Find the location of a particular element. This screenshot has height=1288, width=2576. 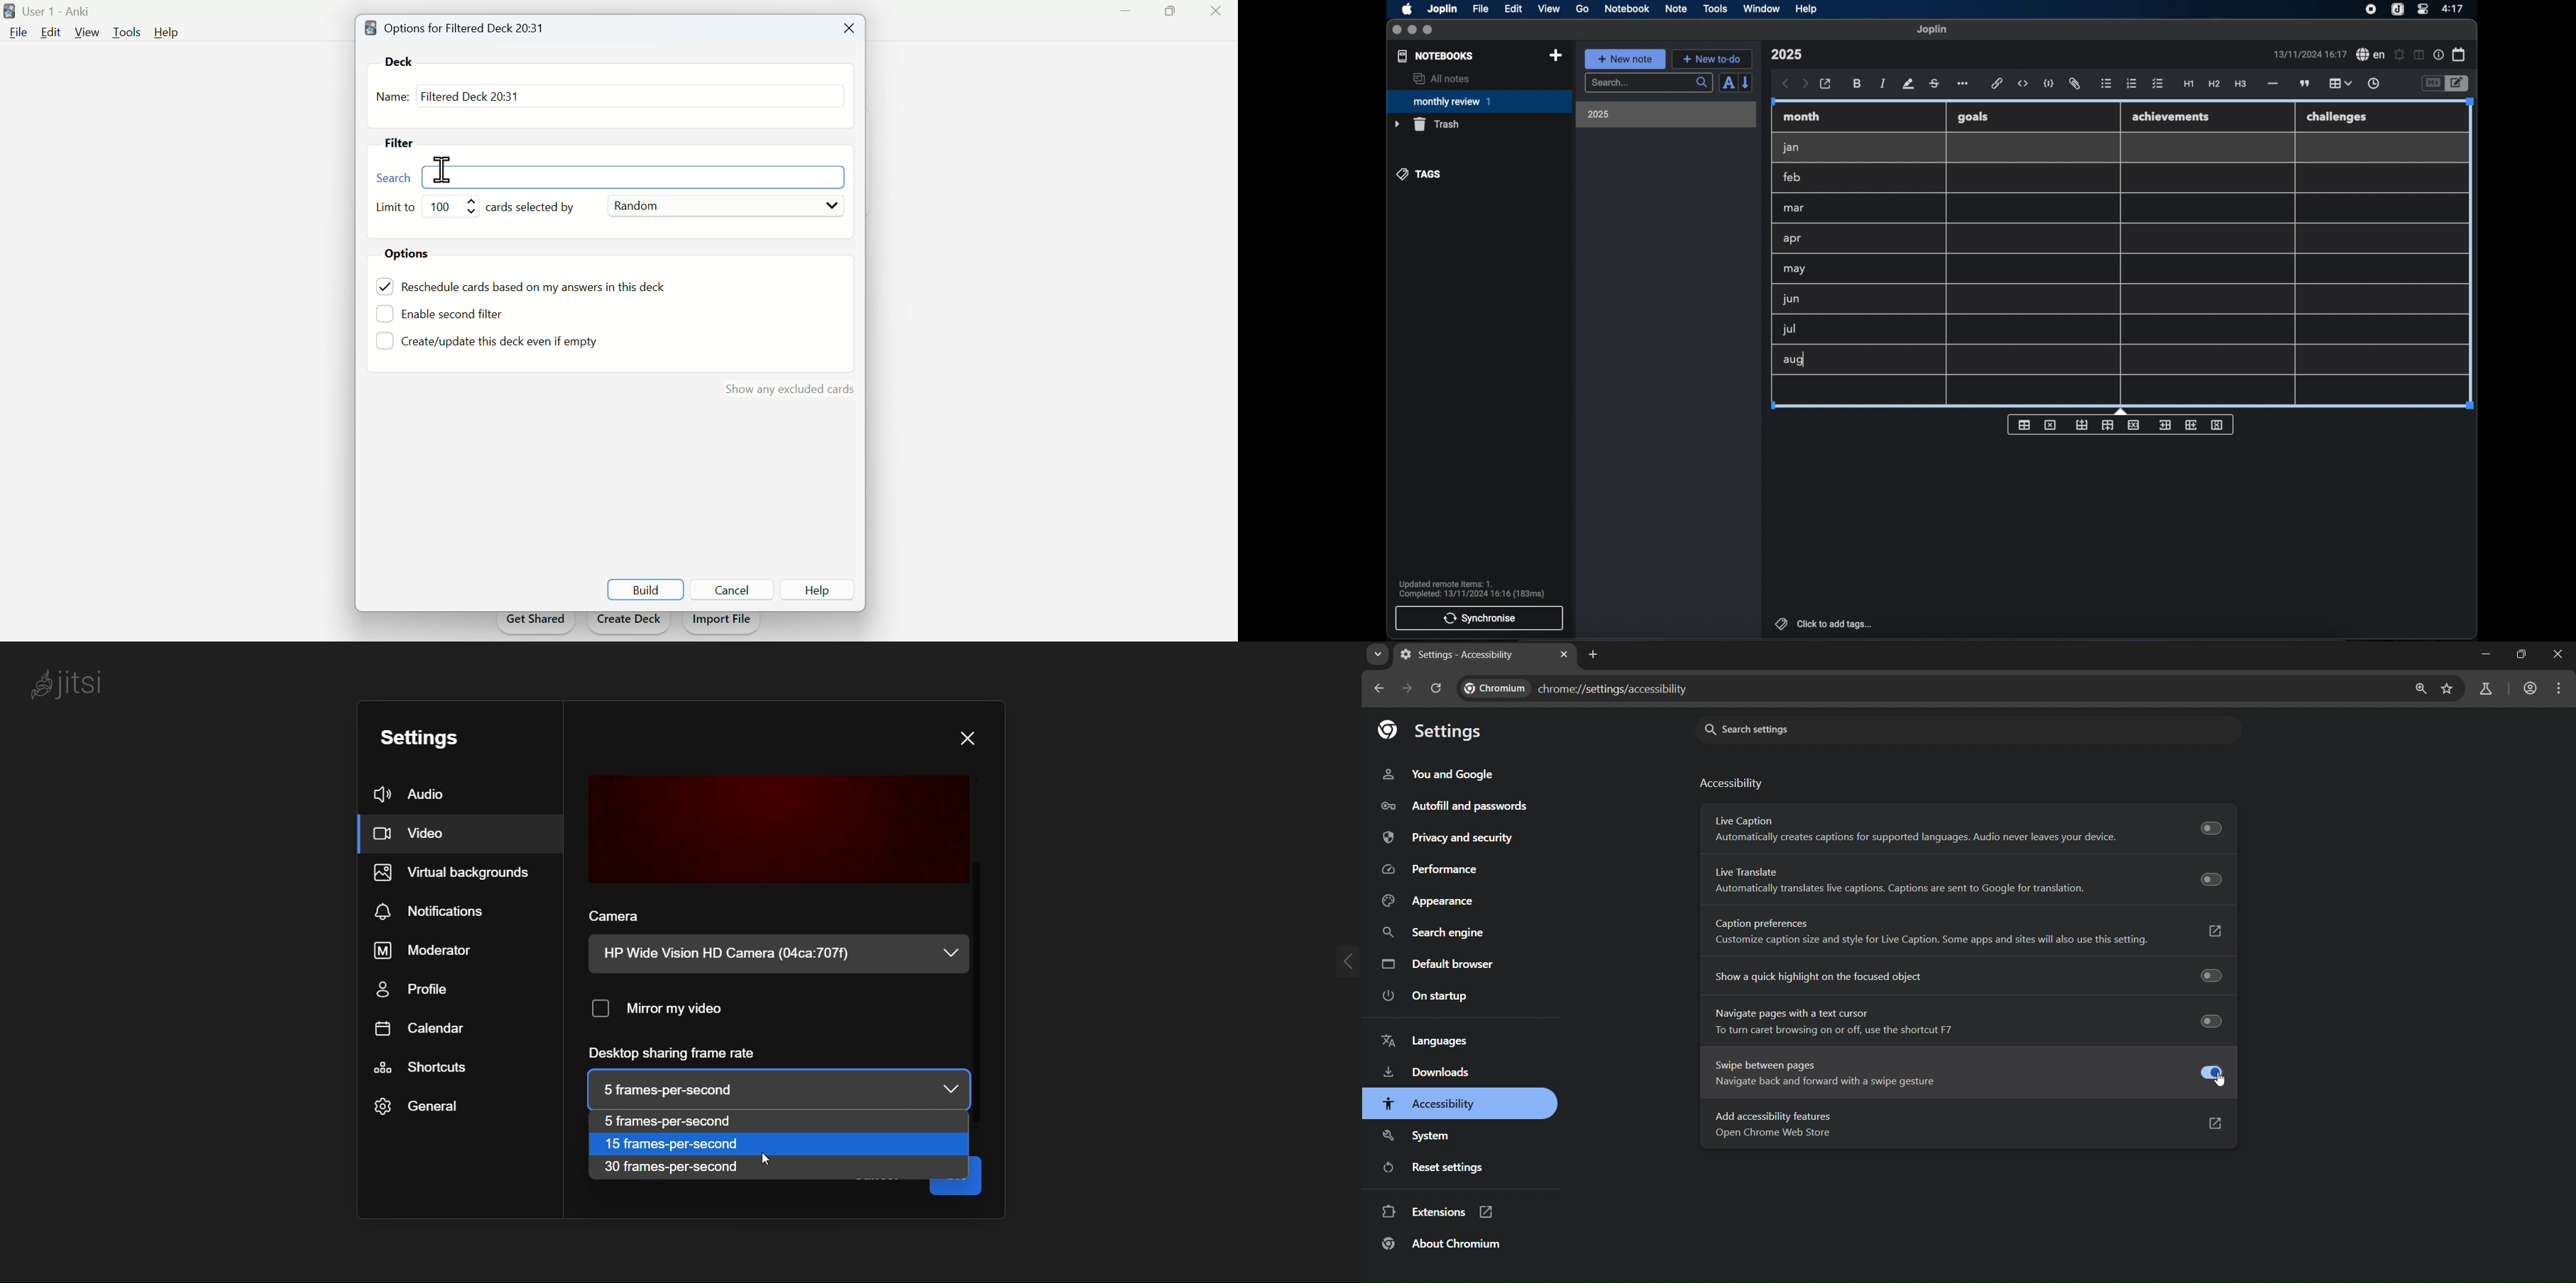

Random is located at coordinates (724, 207).